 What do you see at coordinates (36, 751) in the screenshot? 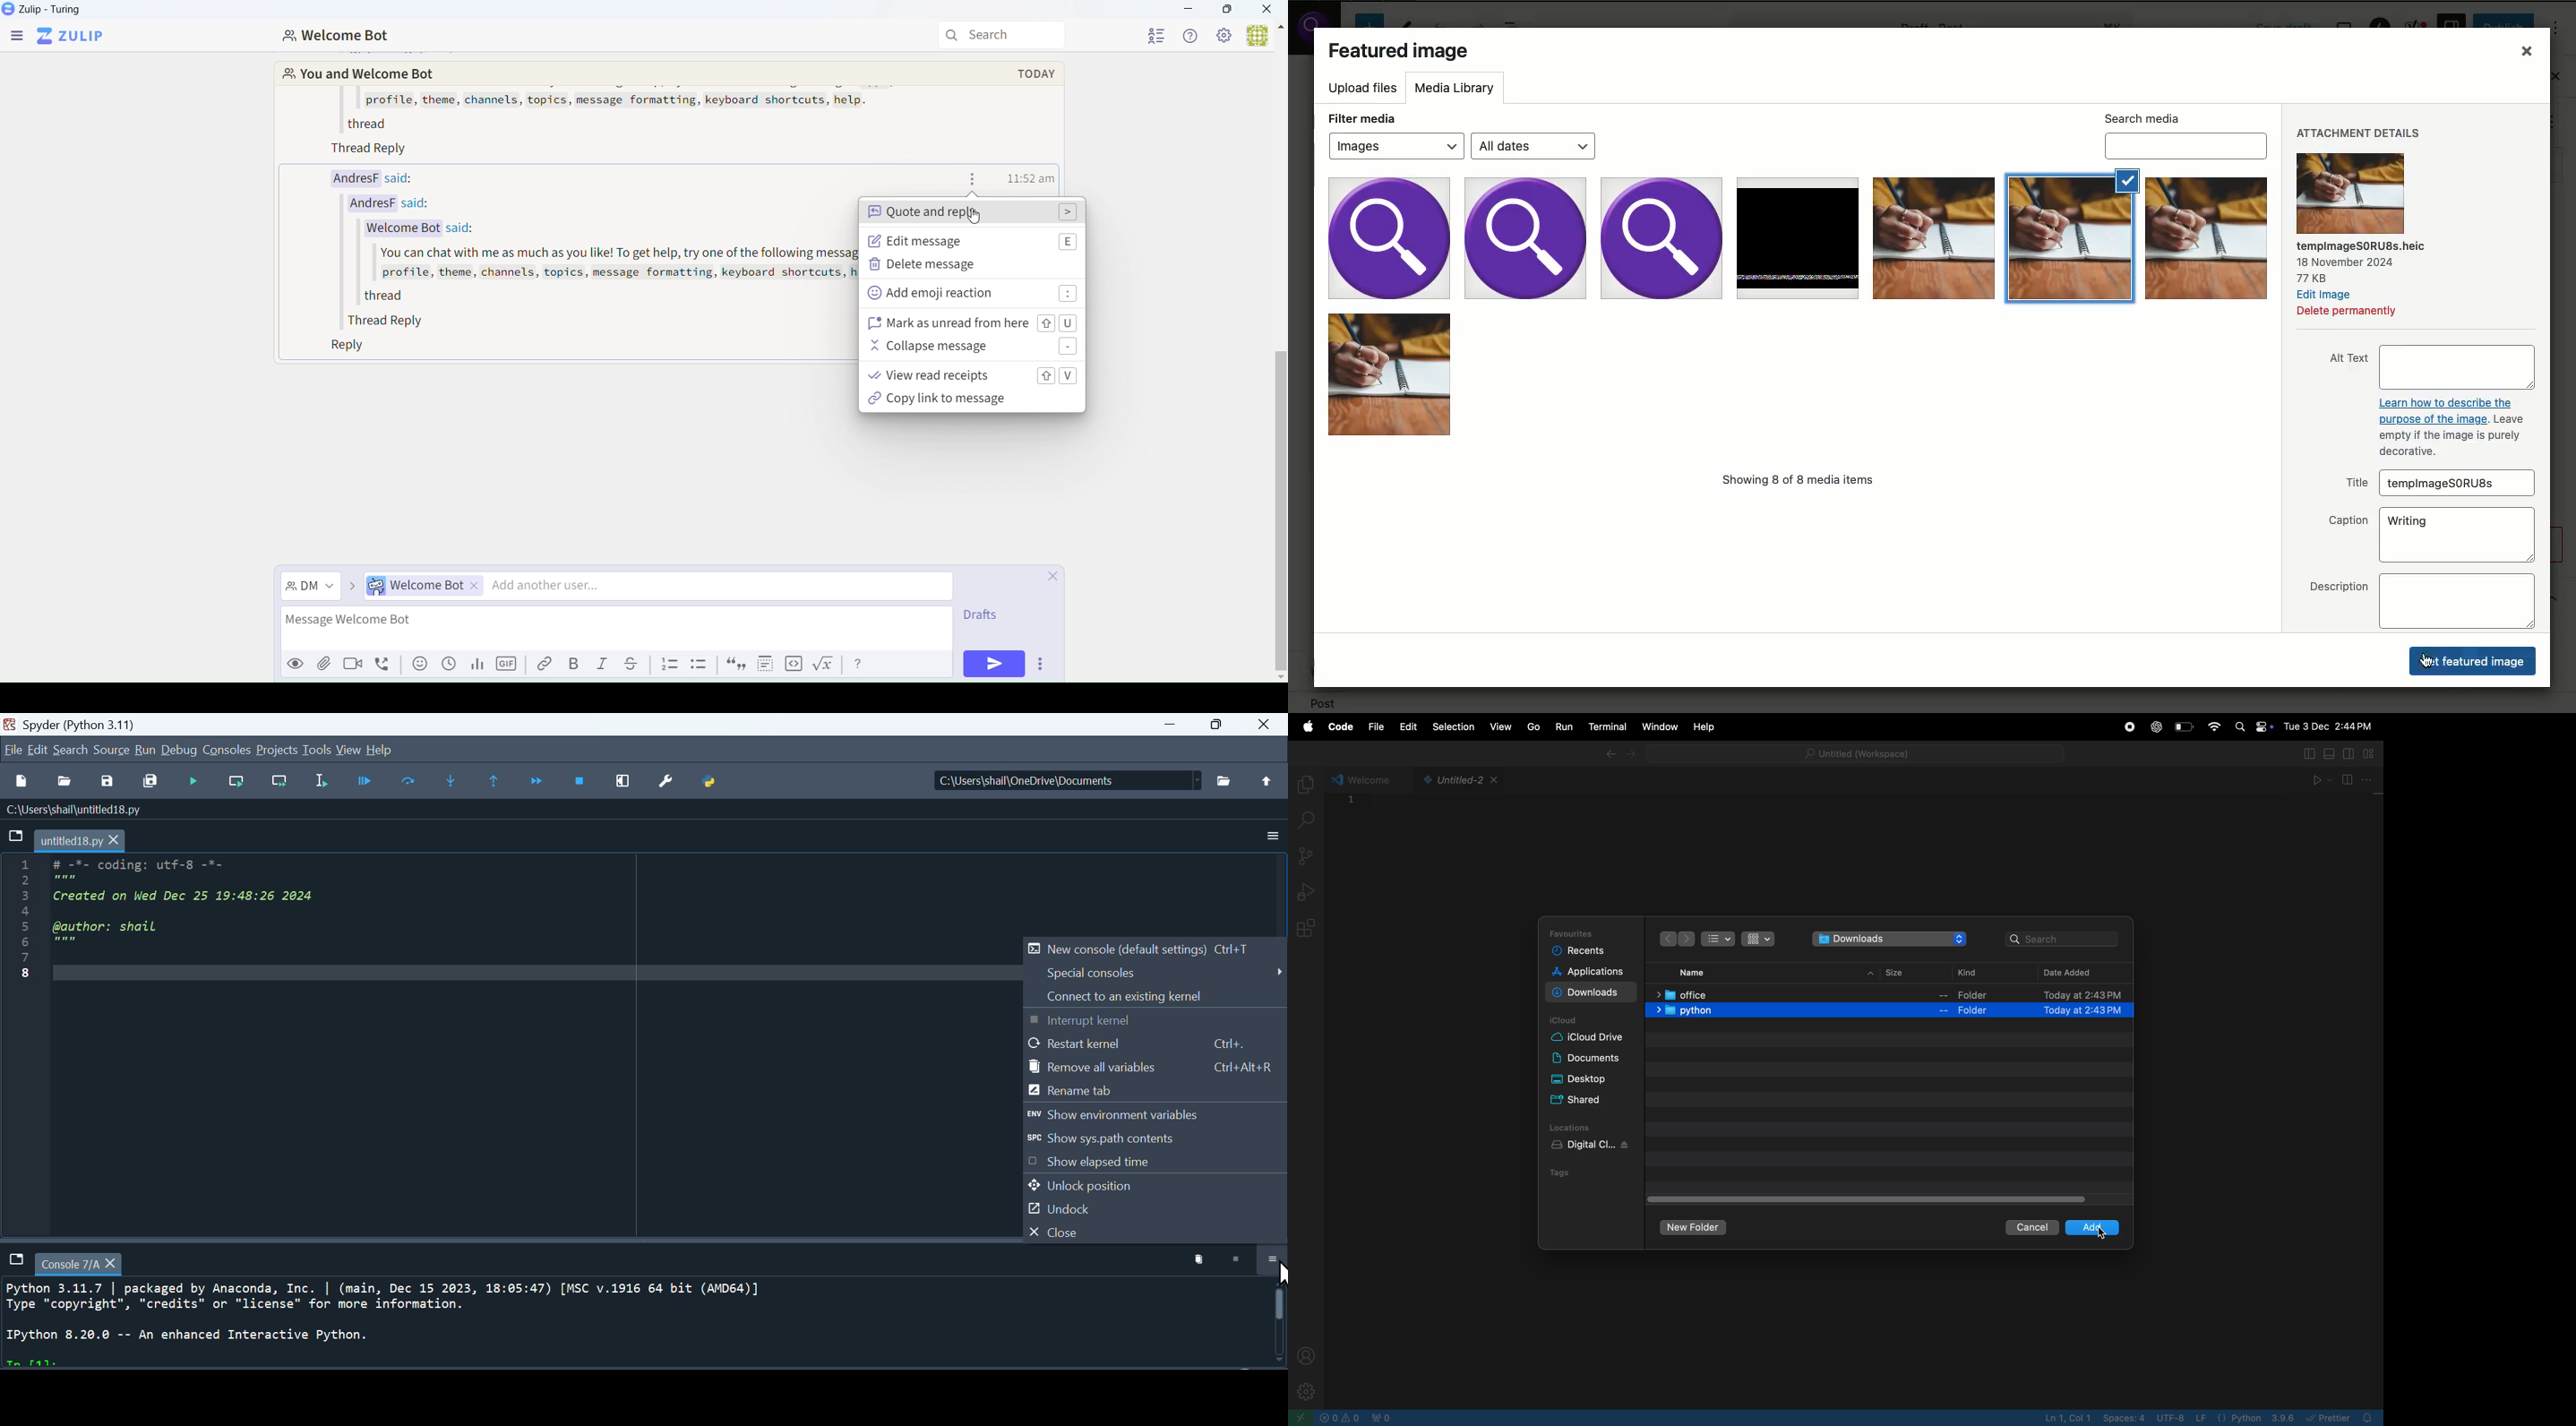
I see `edit` at bounding box center [36, 751].